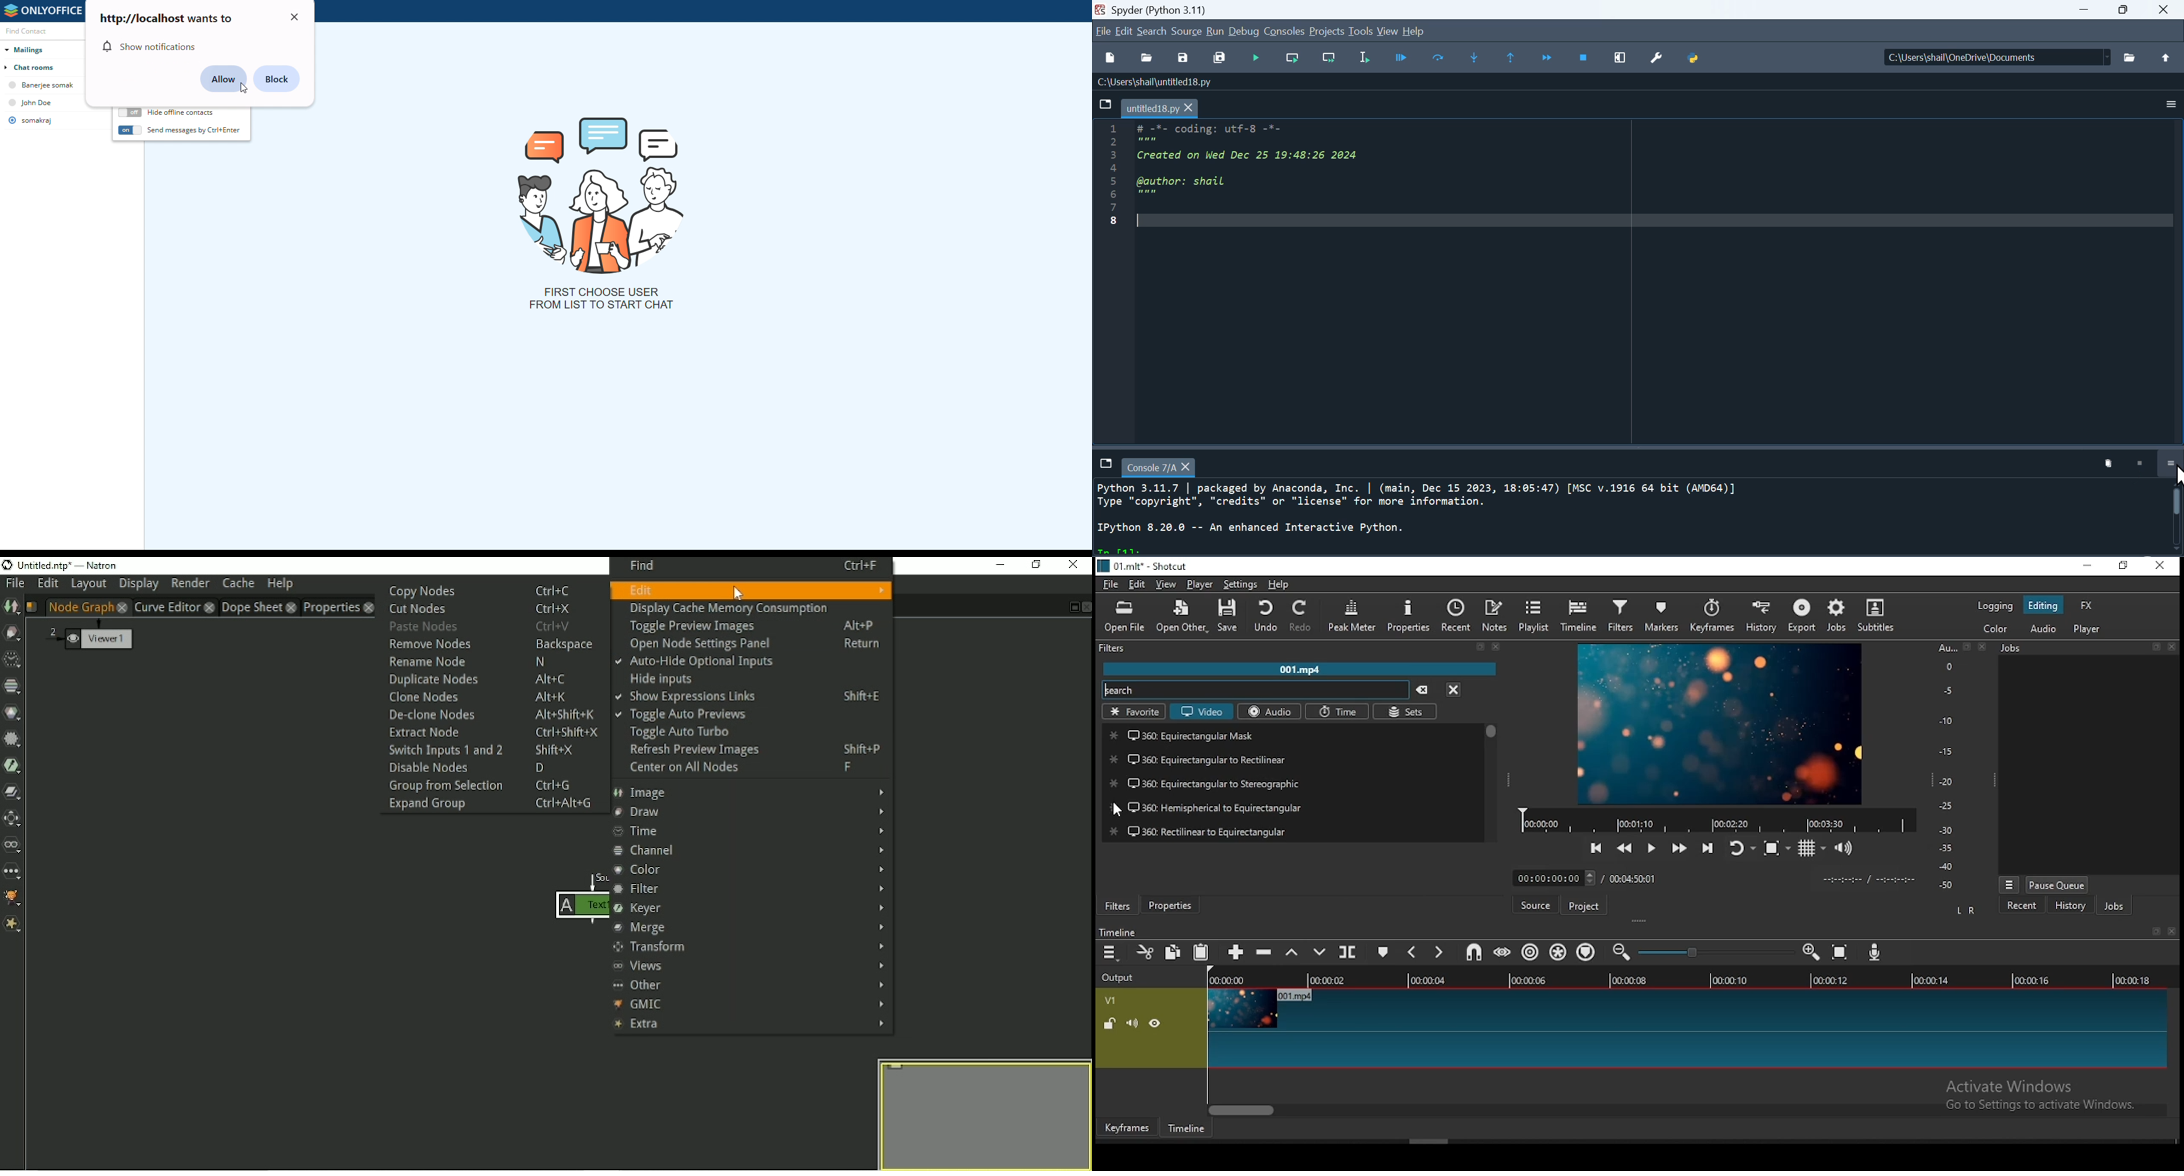  I want to click on filter option, so click(1300, 830).